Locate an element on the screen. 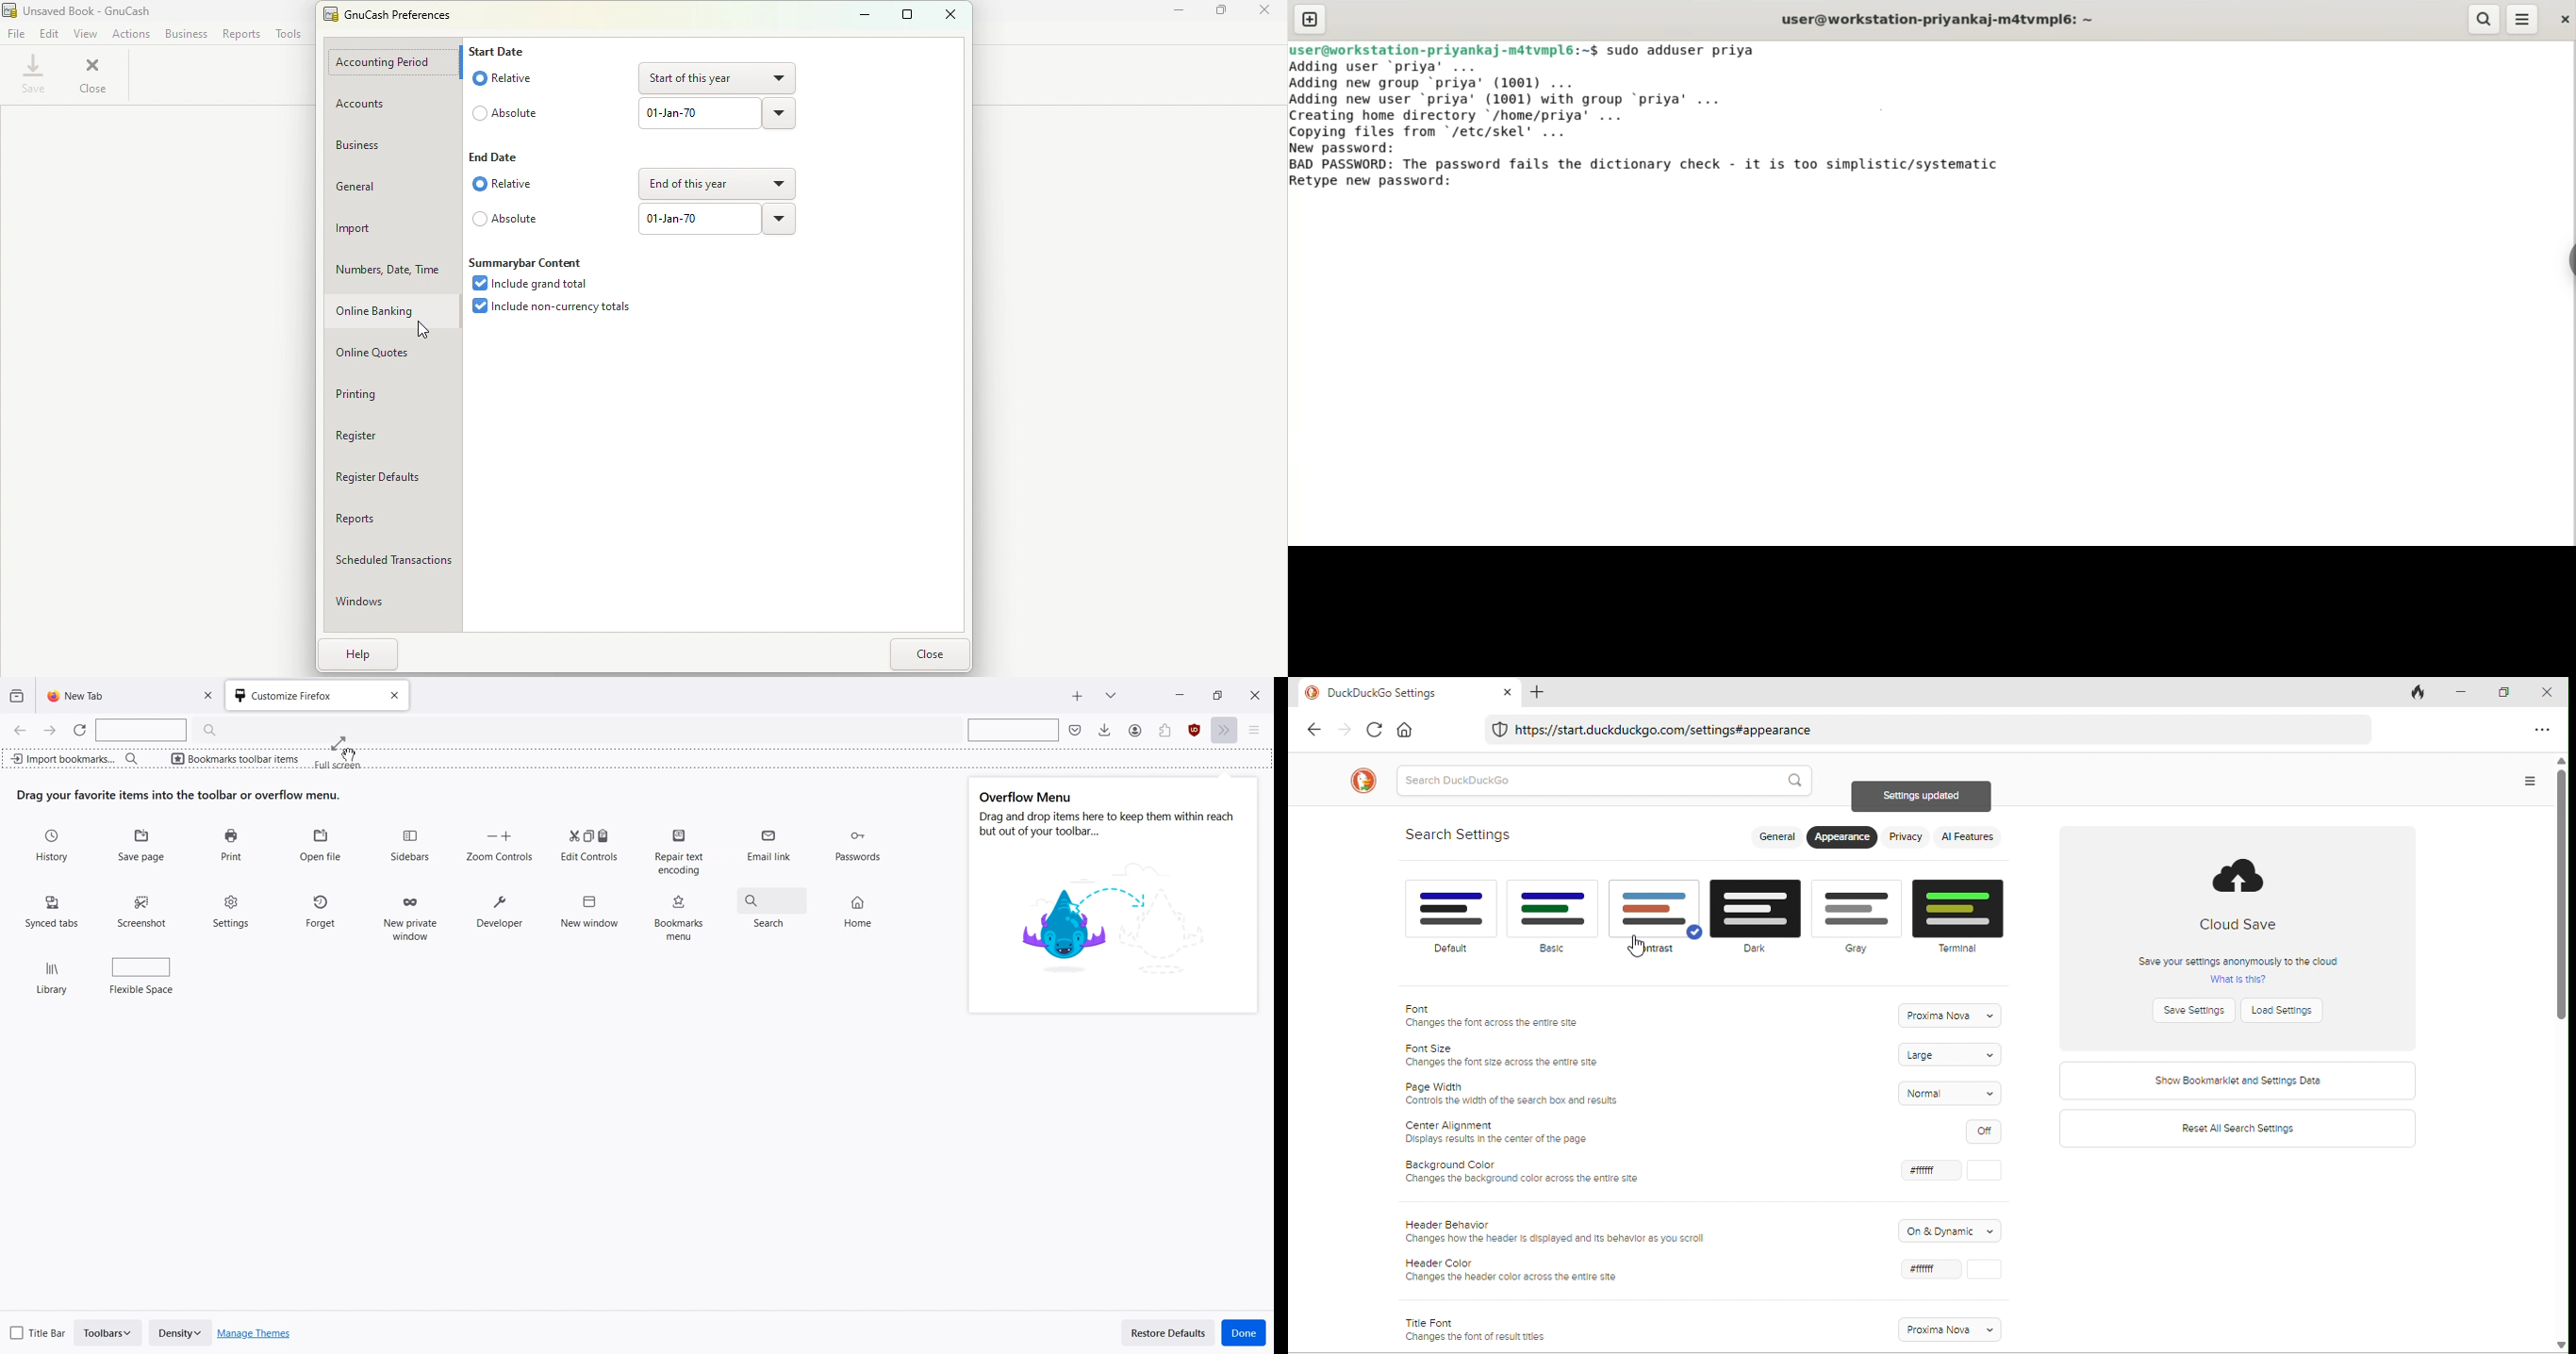 The width and height of the screenshot is (2576, 1372). Edit Controls is located at coordinates (589, 844).